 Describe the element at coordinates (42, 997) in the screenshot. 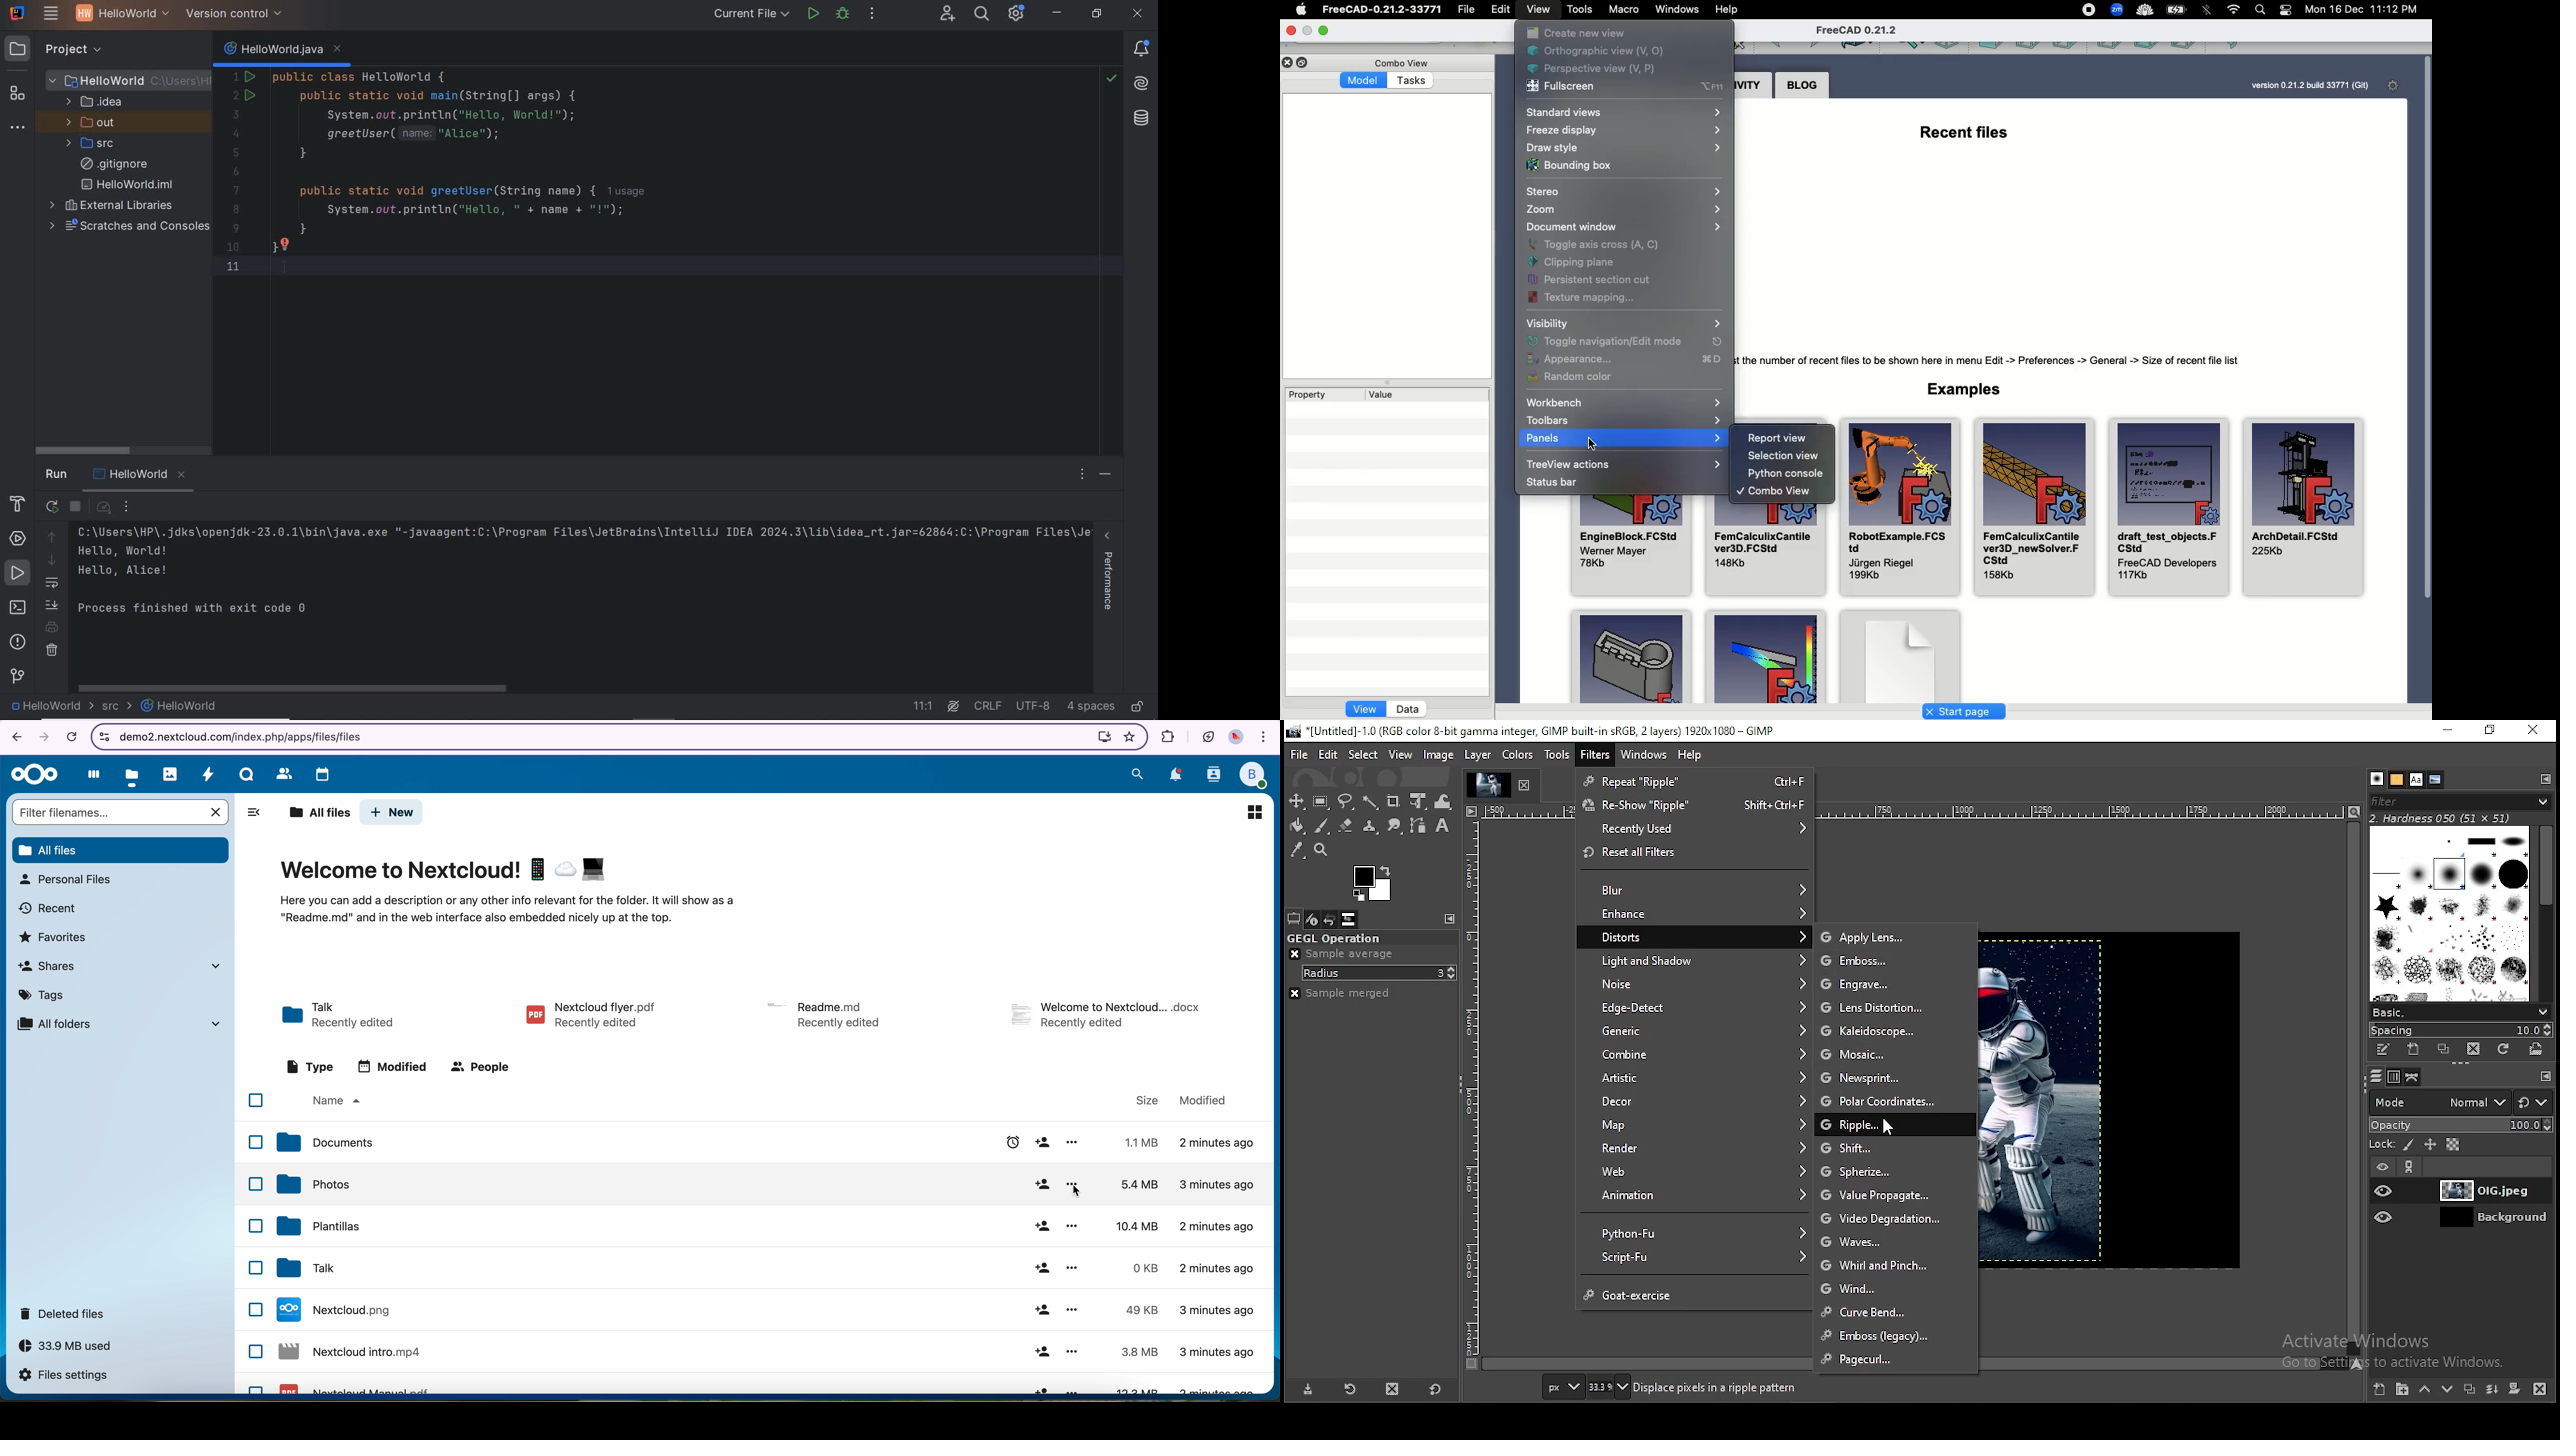

I see `tags` at that location.